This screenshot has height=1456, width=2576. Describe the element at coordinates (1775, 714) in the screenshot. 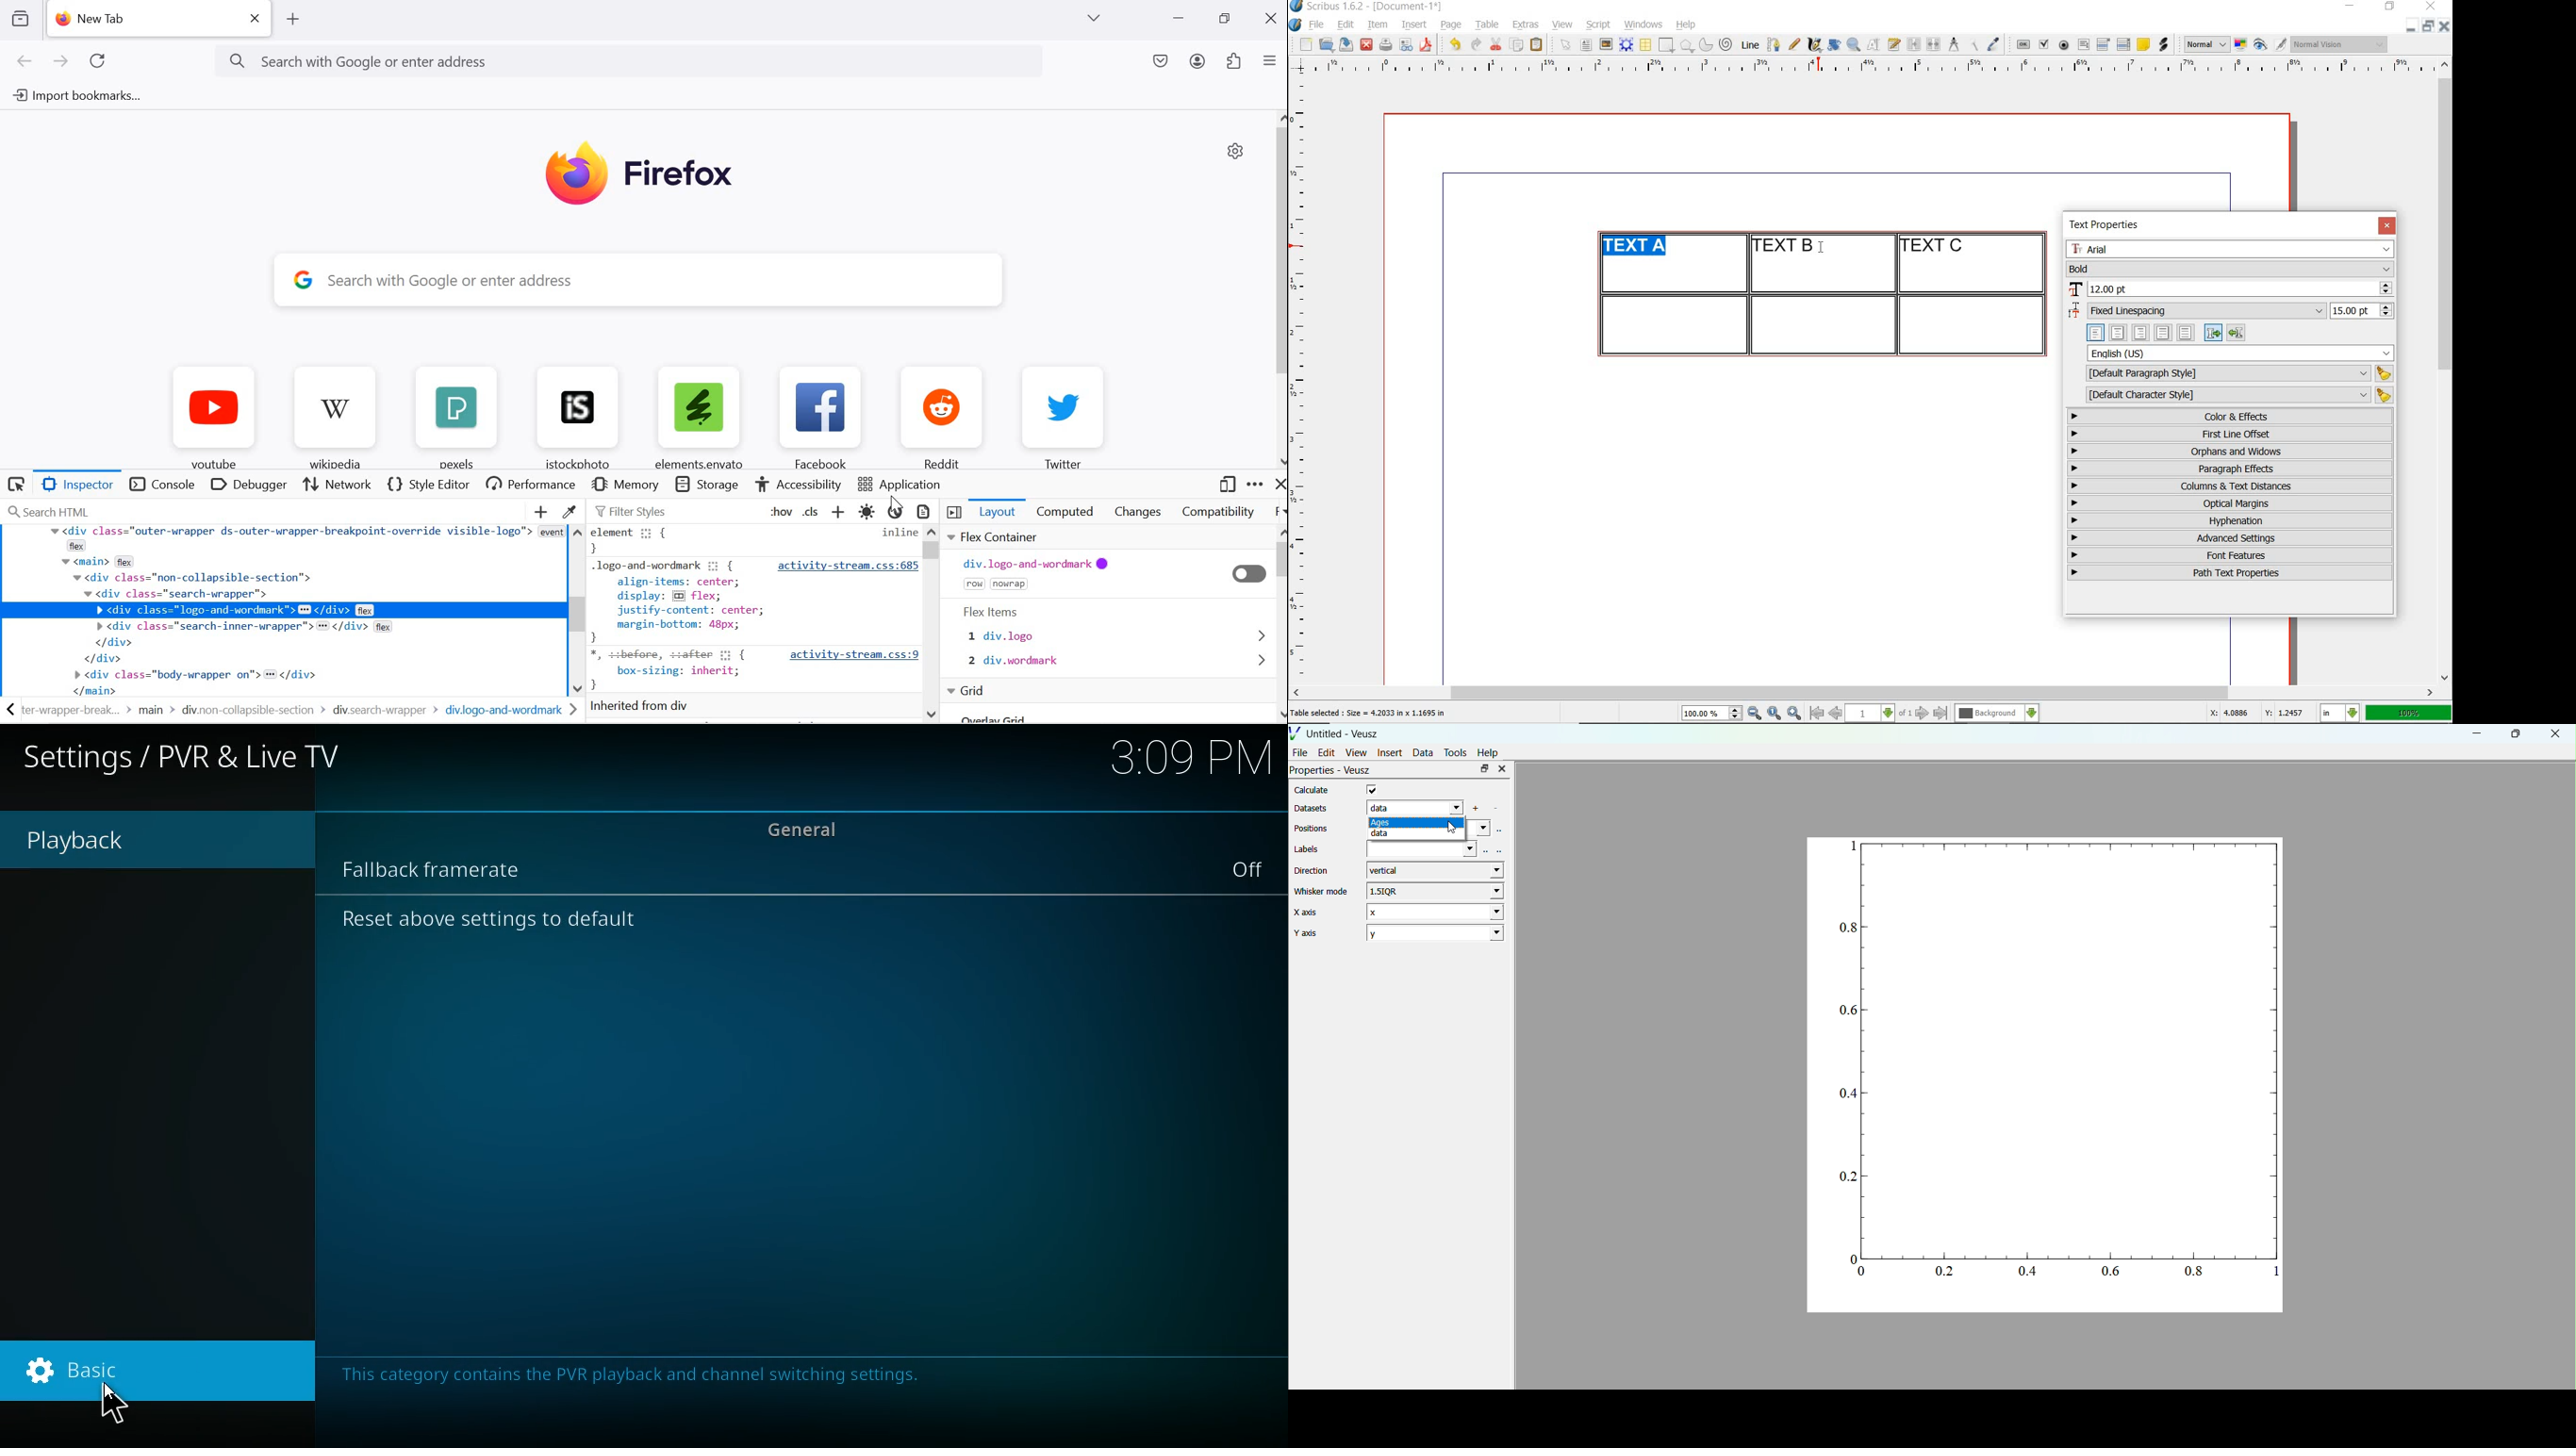

I see `zoom to` at that location.